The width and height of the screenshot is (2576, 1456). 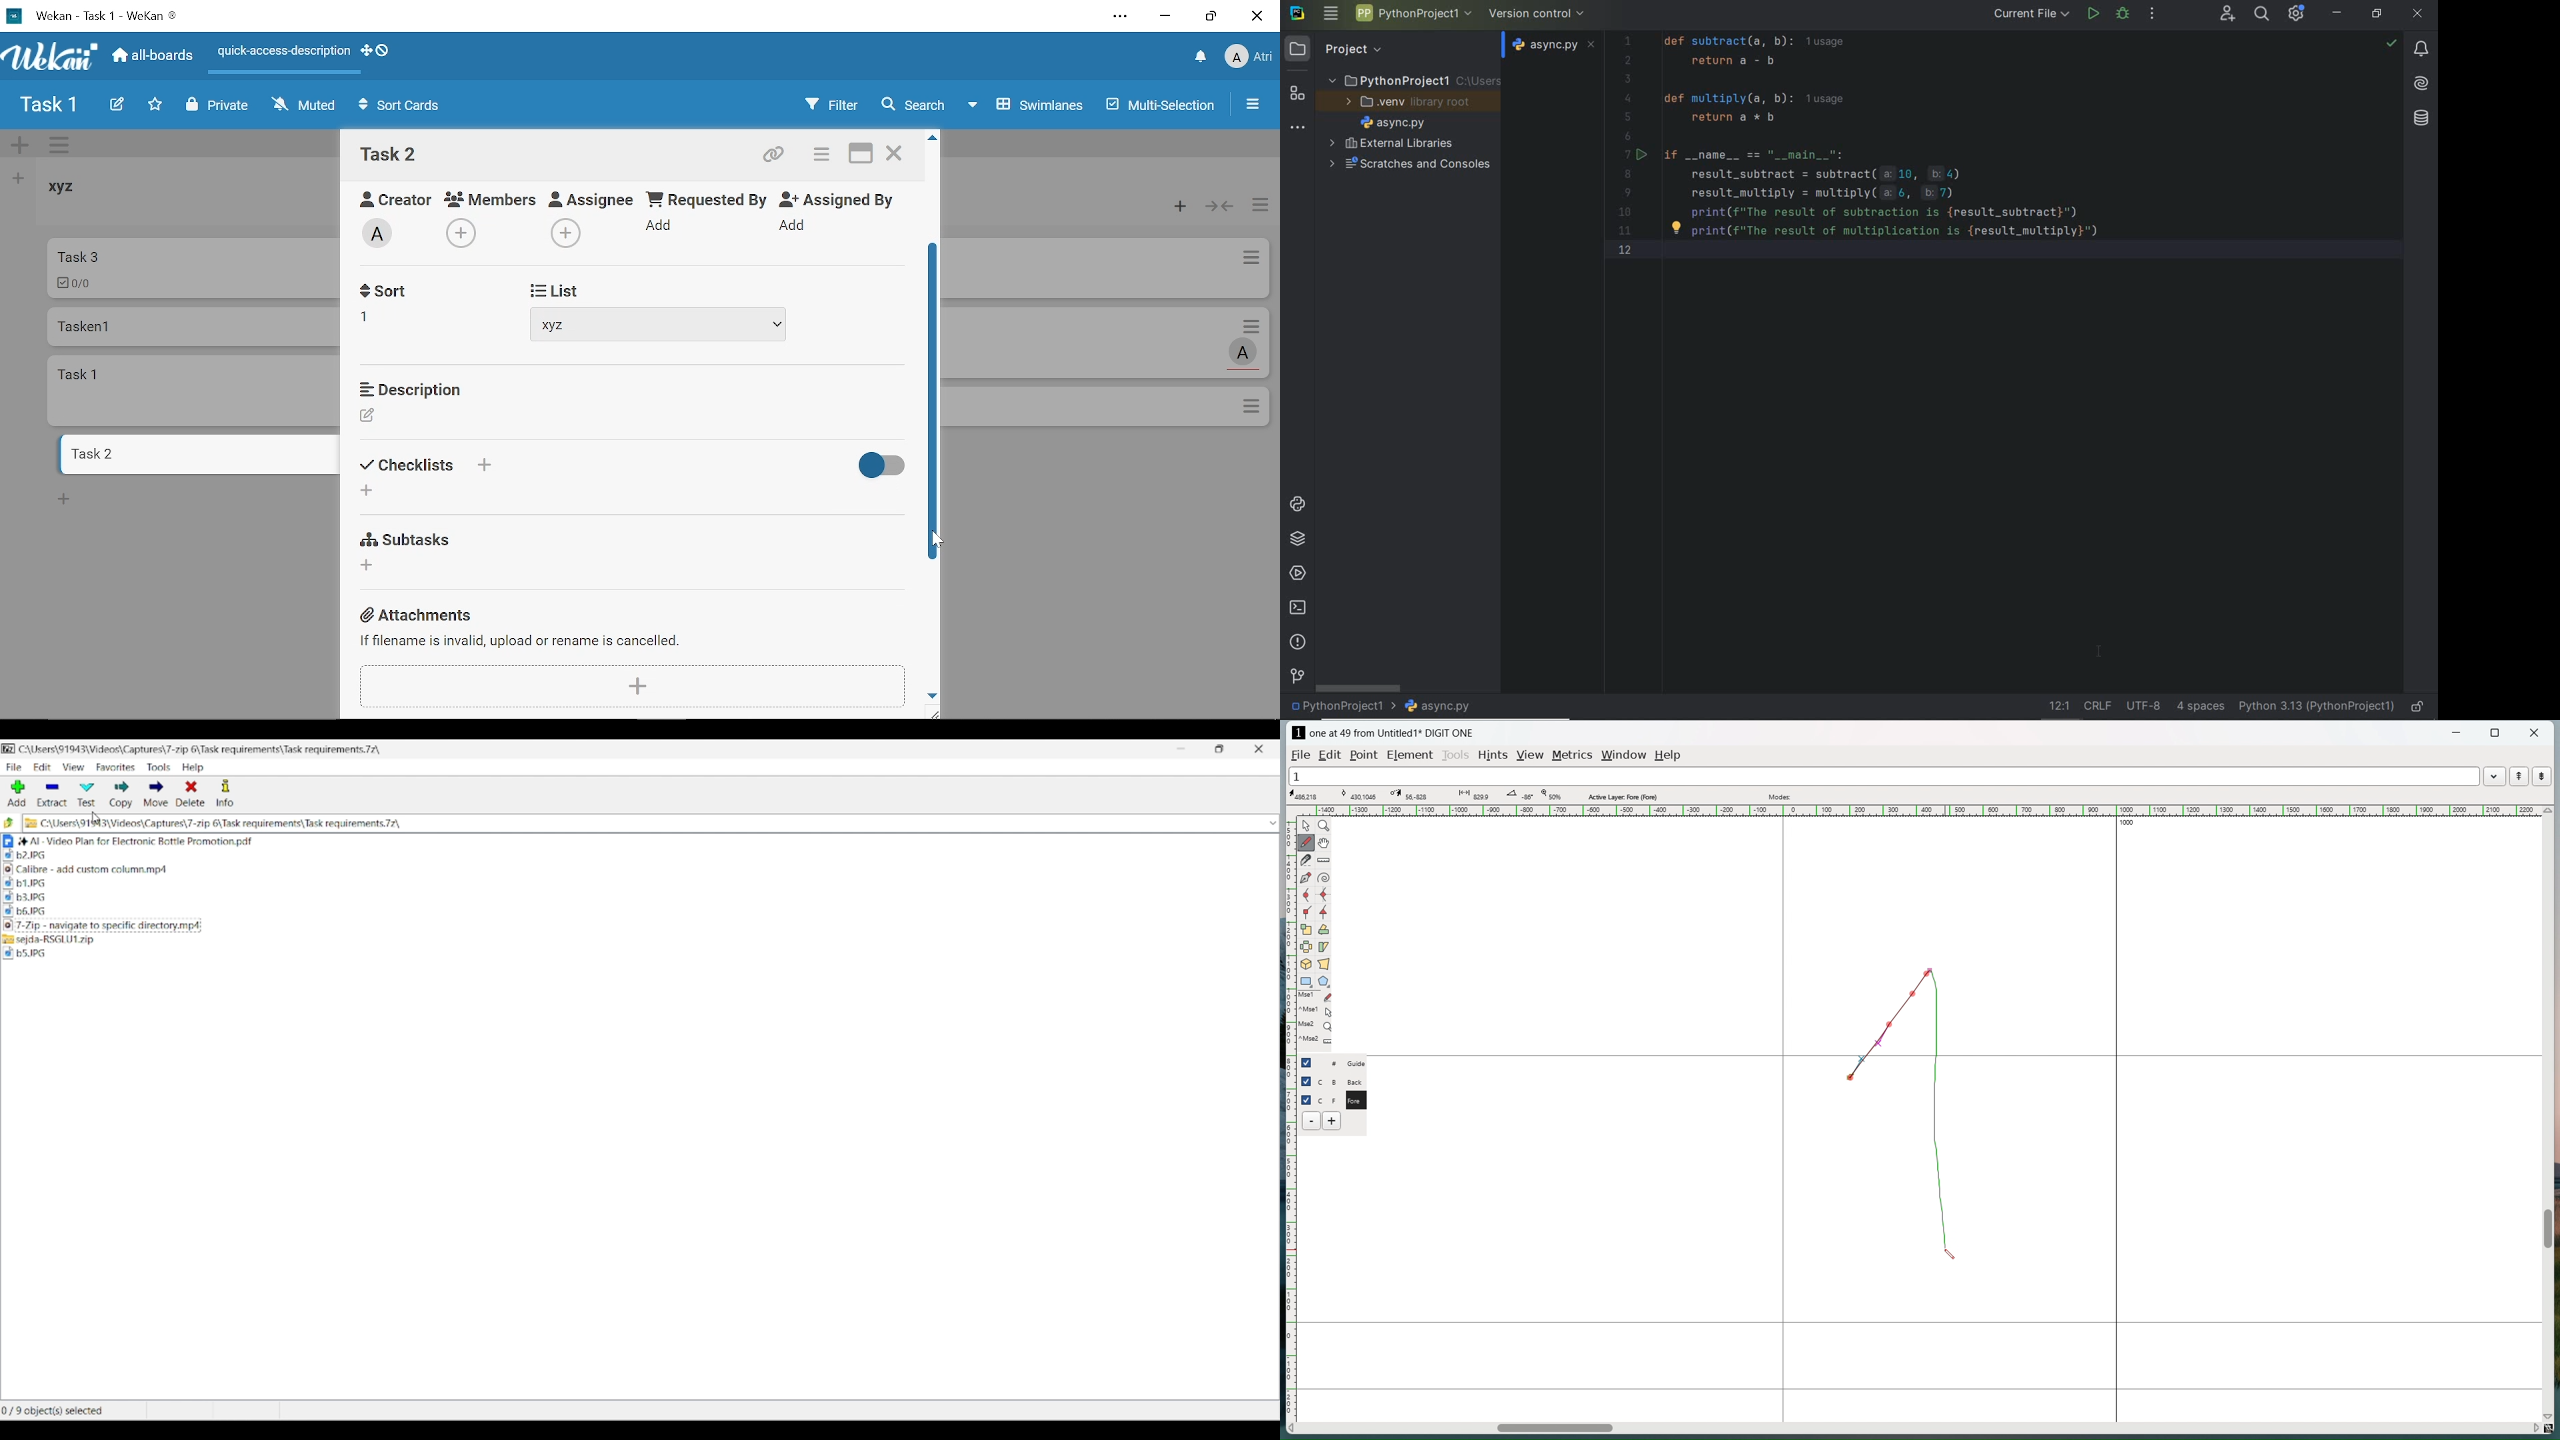 What do you see at coordinates (1306, 963) in the screenshot?
I see `rotate selection in 3d and project back to the place` at bounding box center [1306, 963].